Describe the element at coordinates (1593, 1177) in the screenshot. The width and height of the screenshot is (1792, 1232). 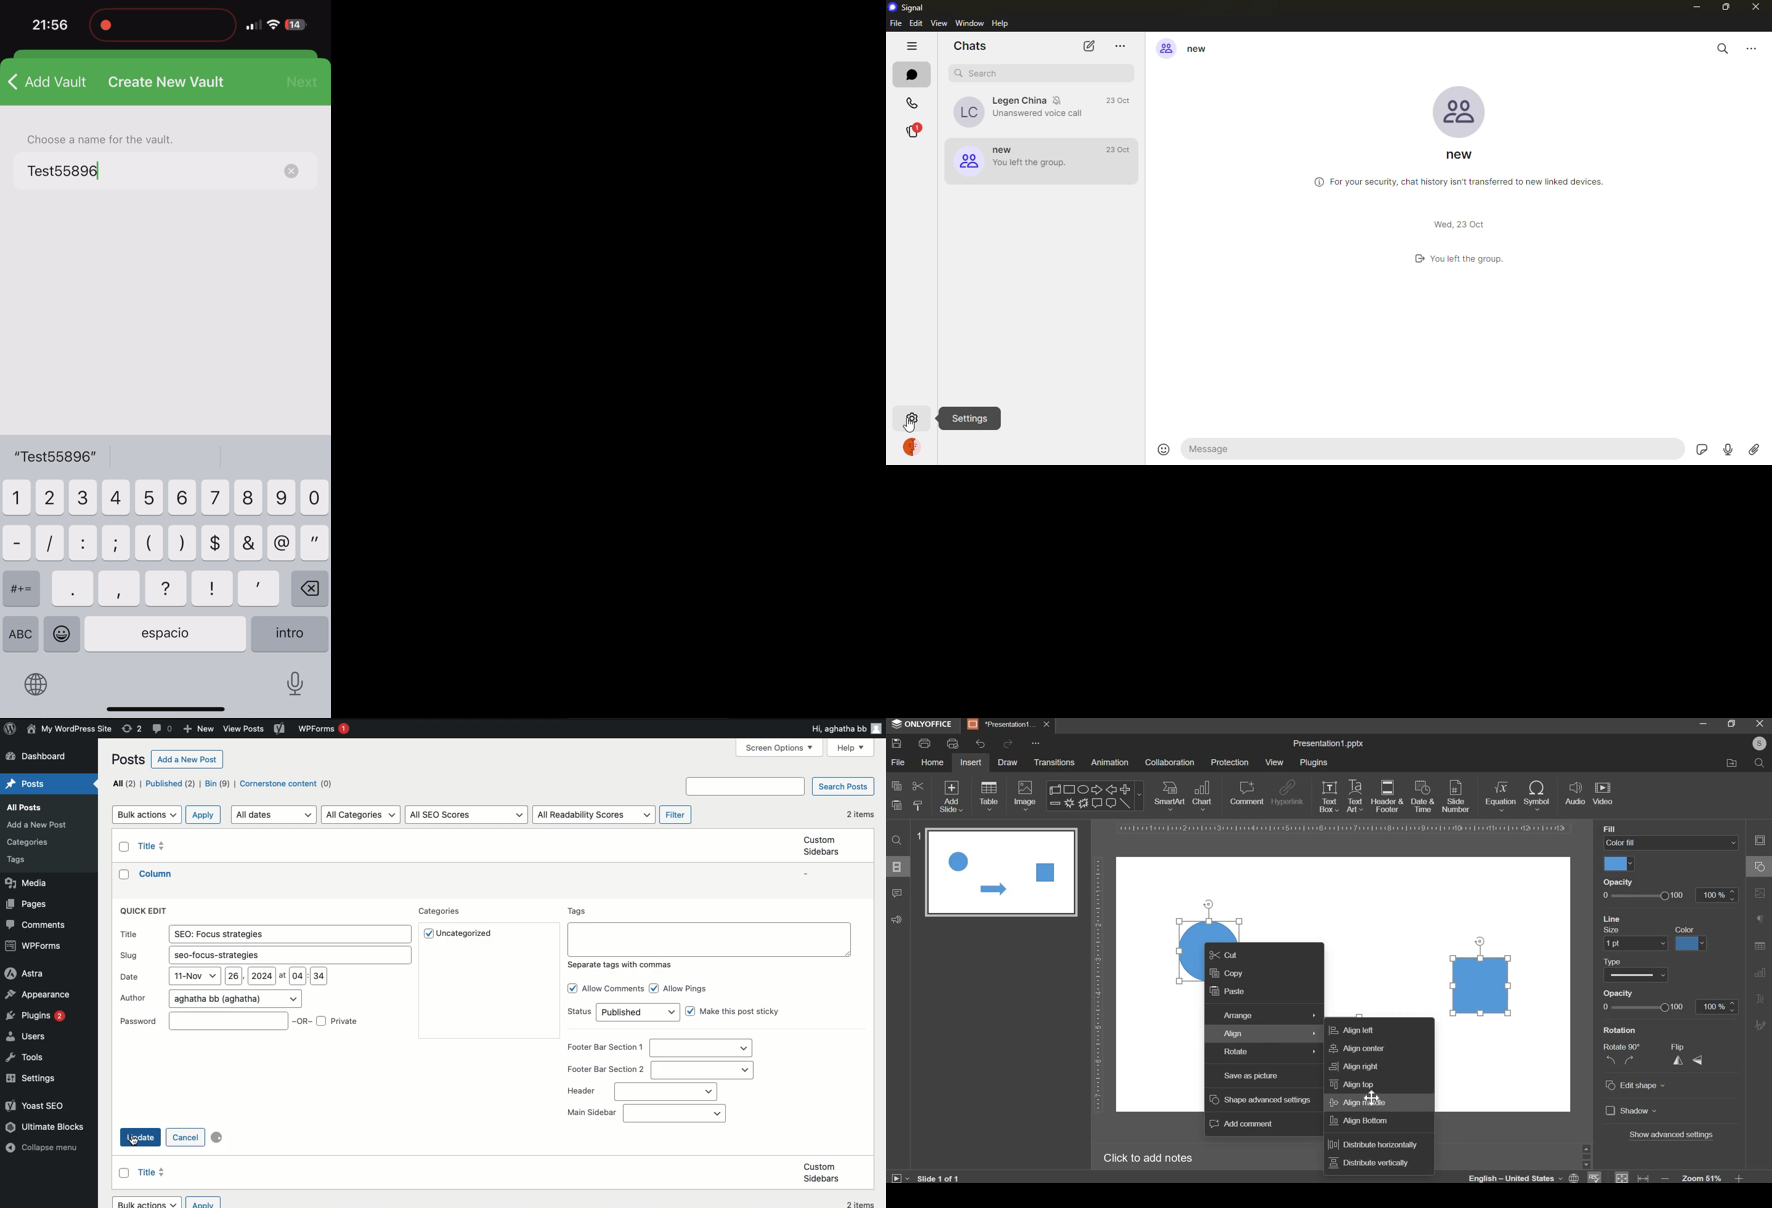
I see `language` at that location.